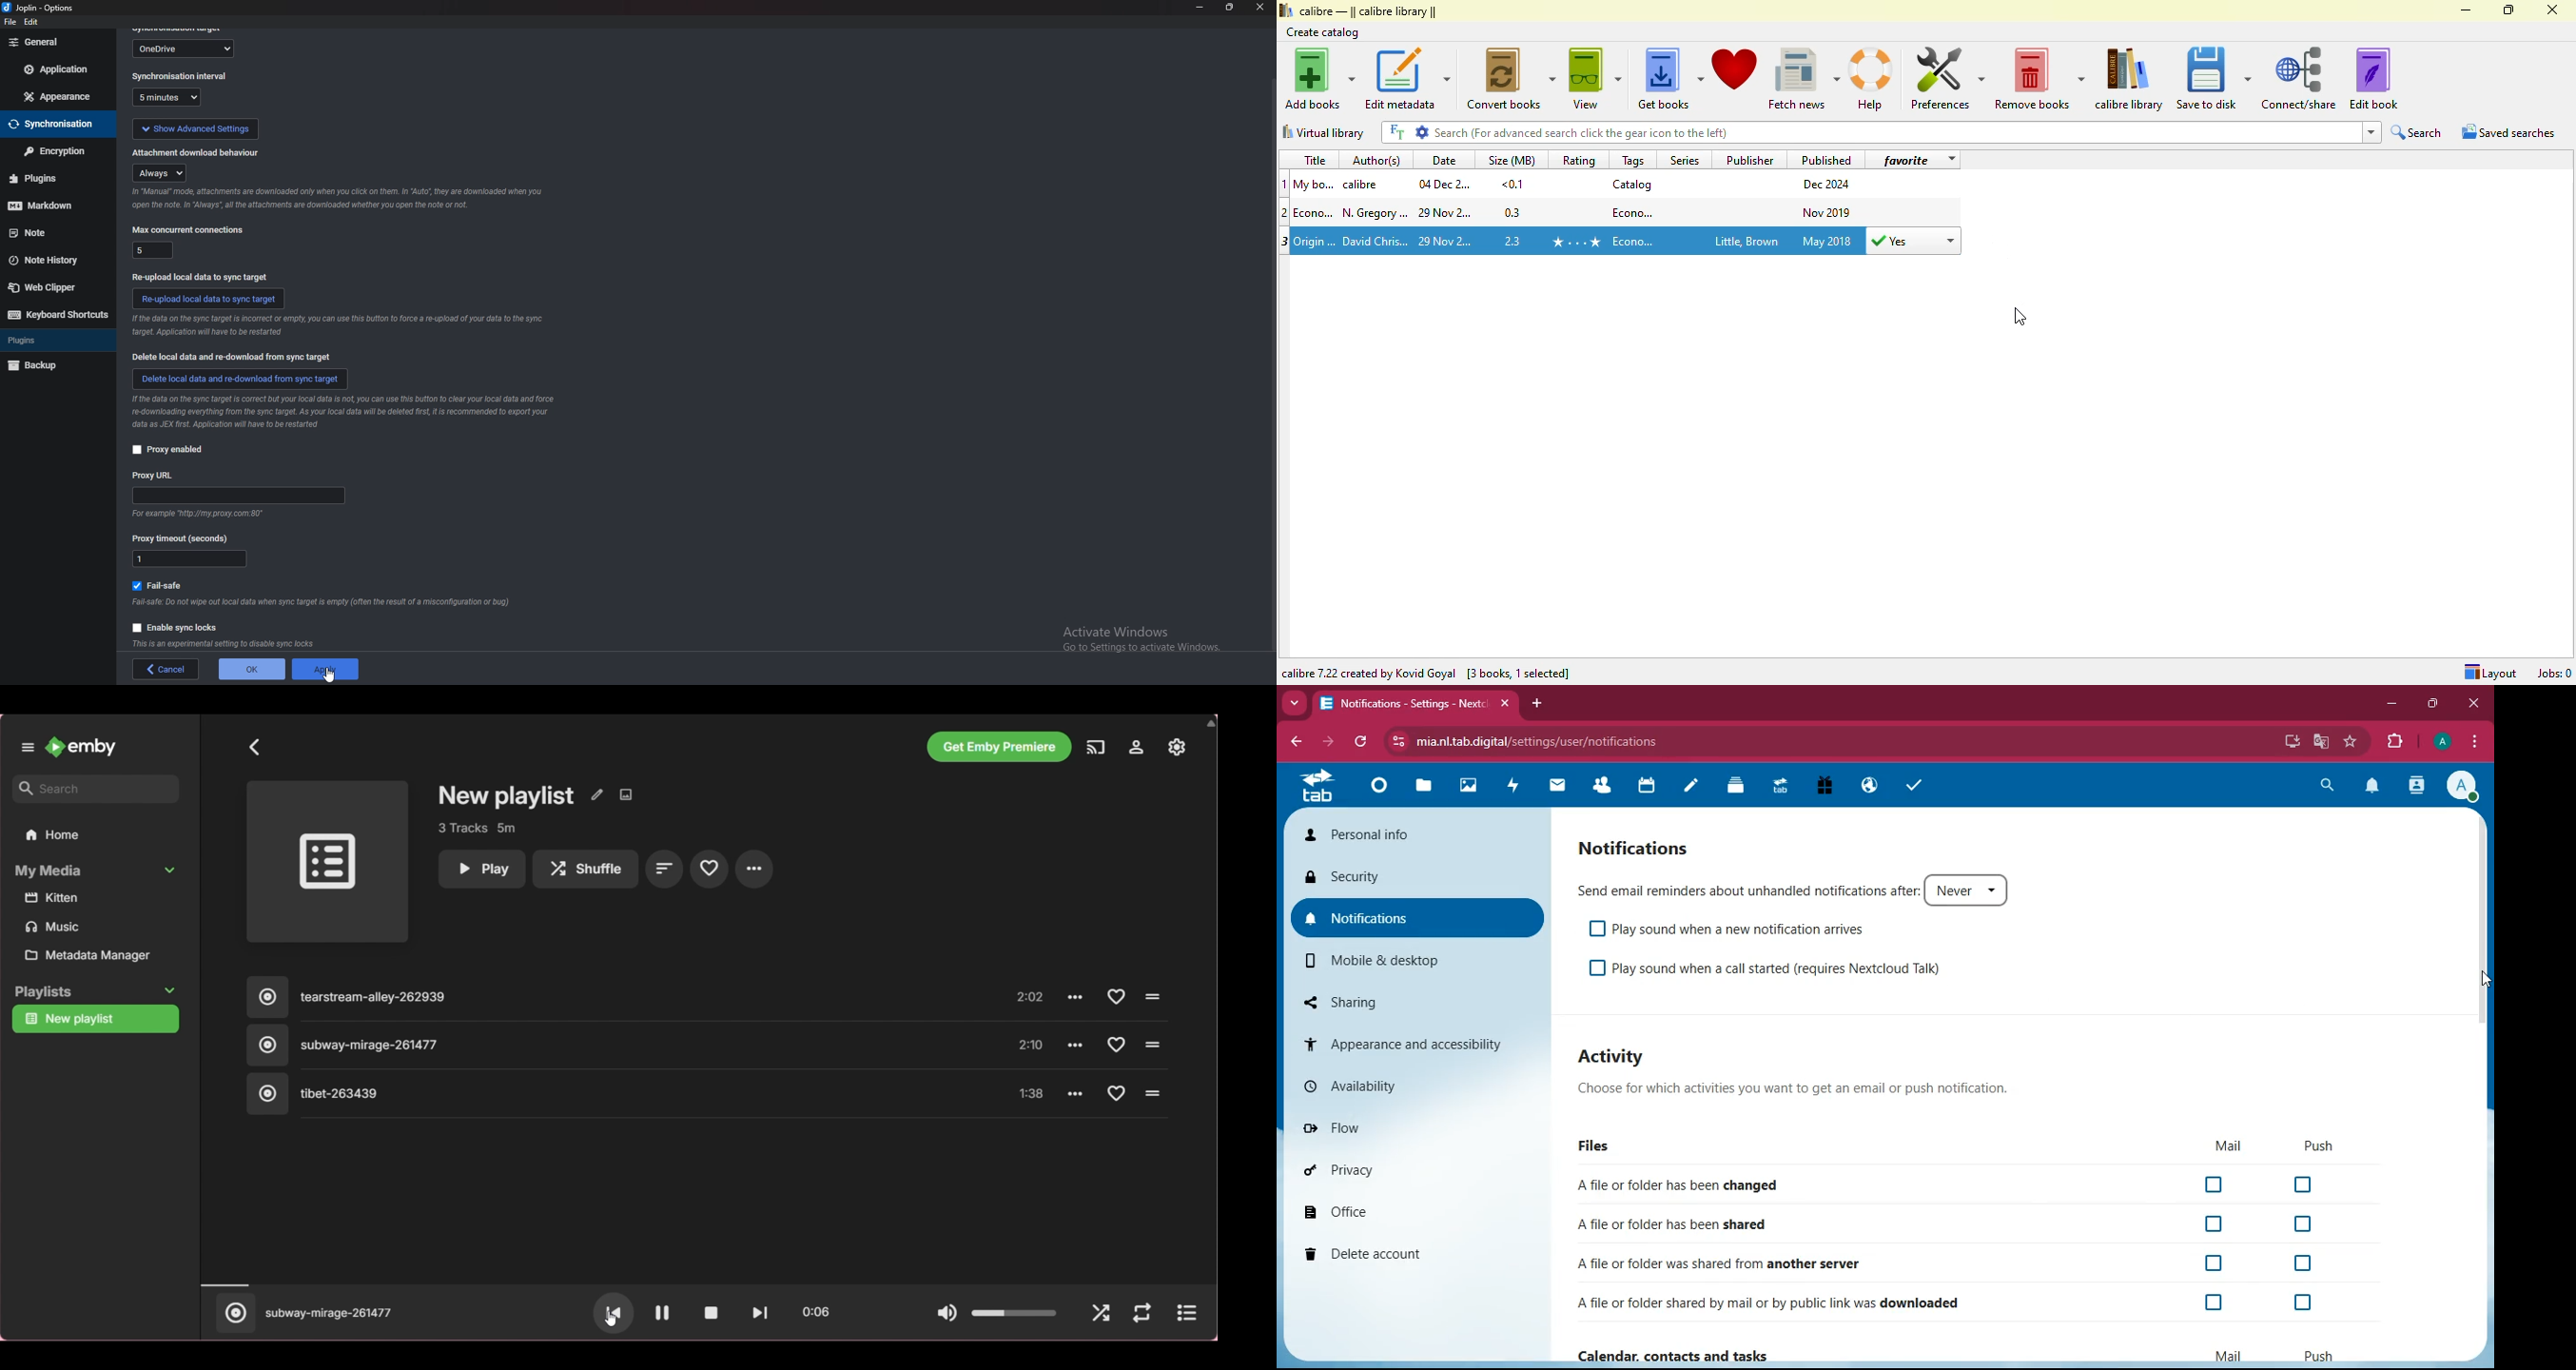 The image size is (2576, 1372). I want to click on encryption, so click(53, 152).